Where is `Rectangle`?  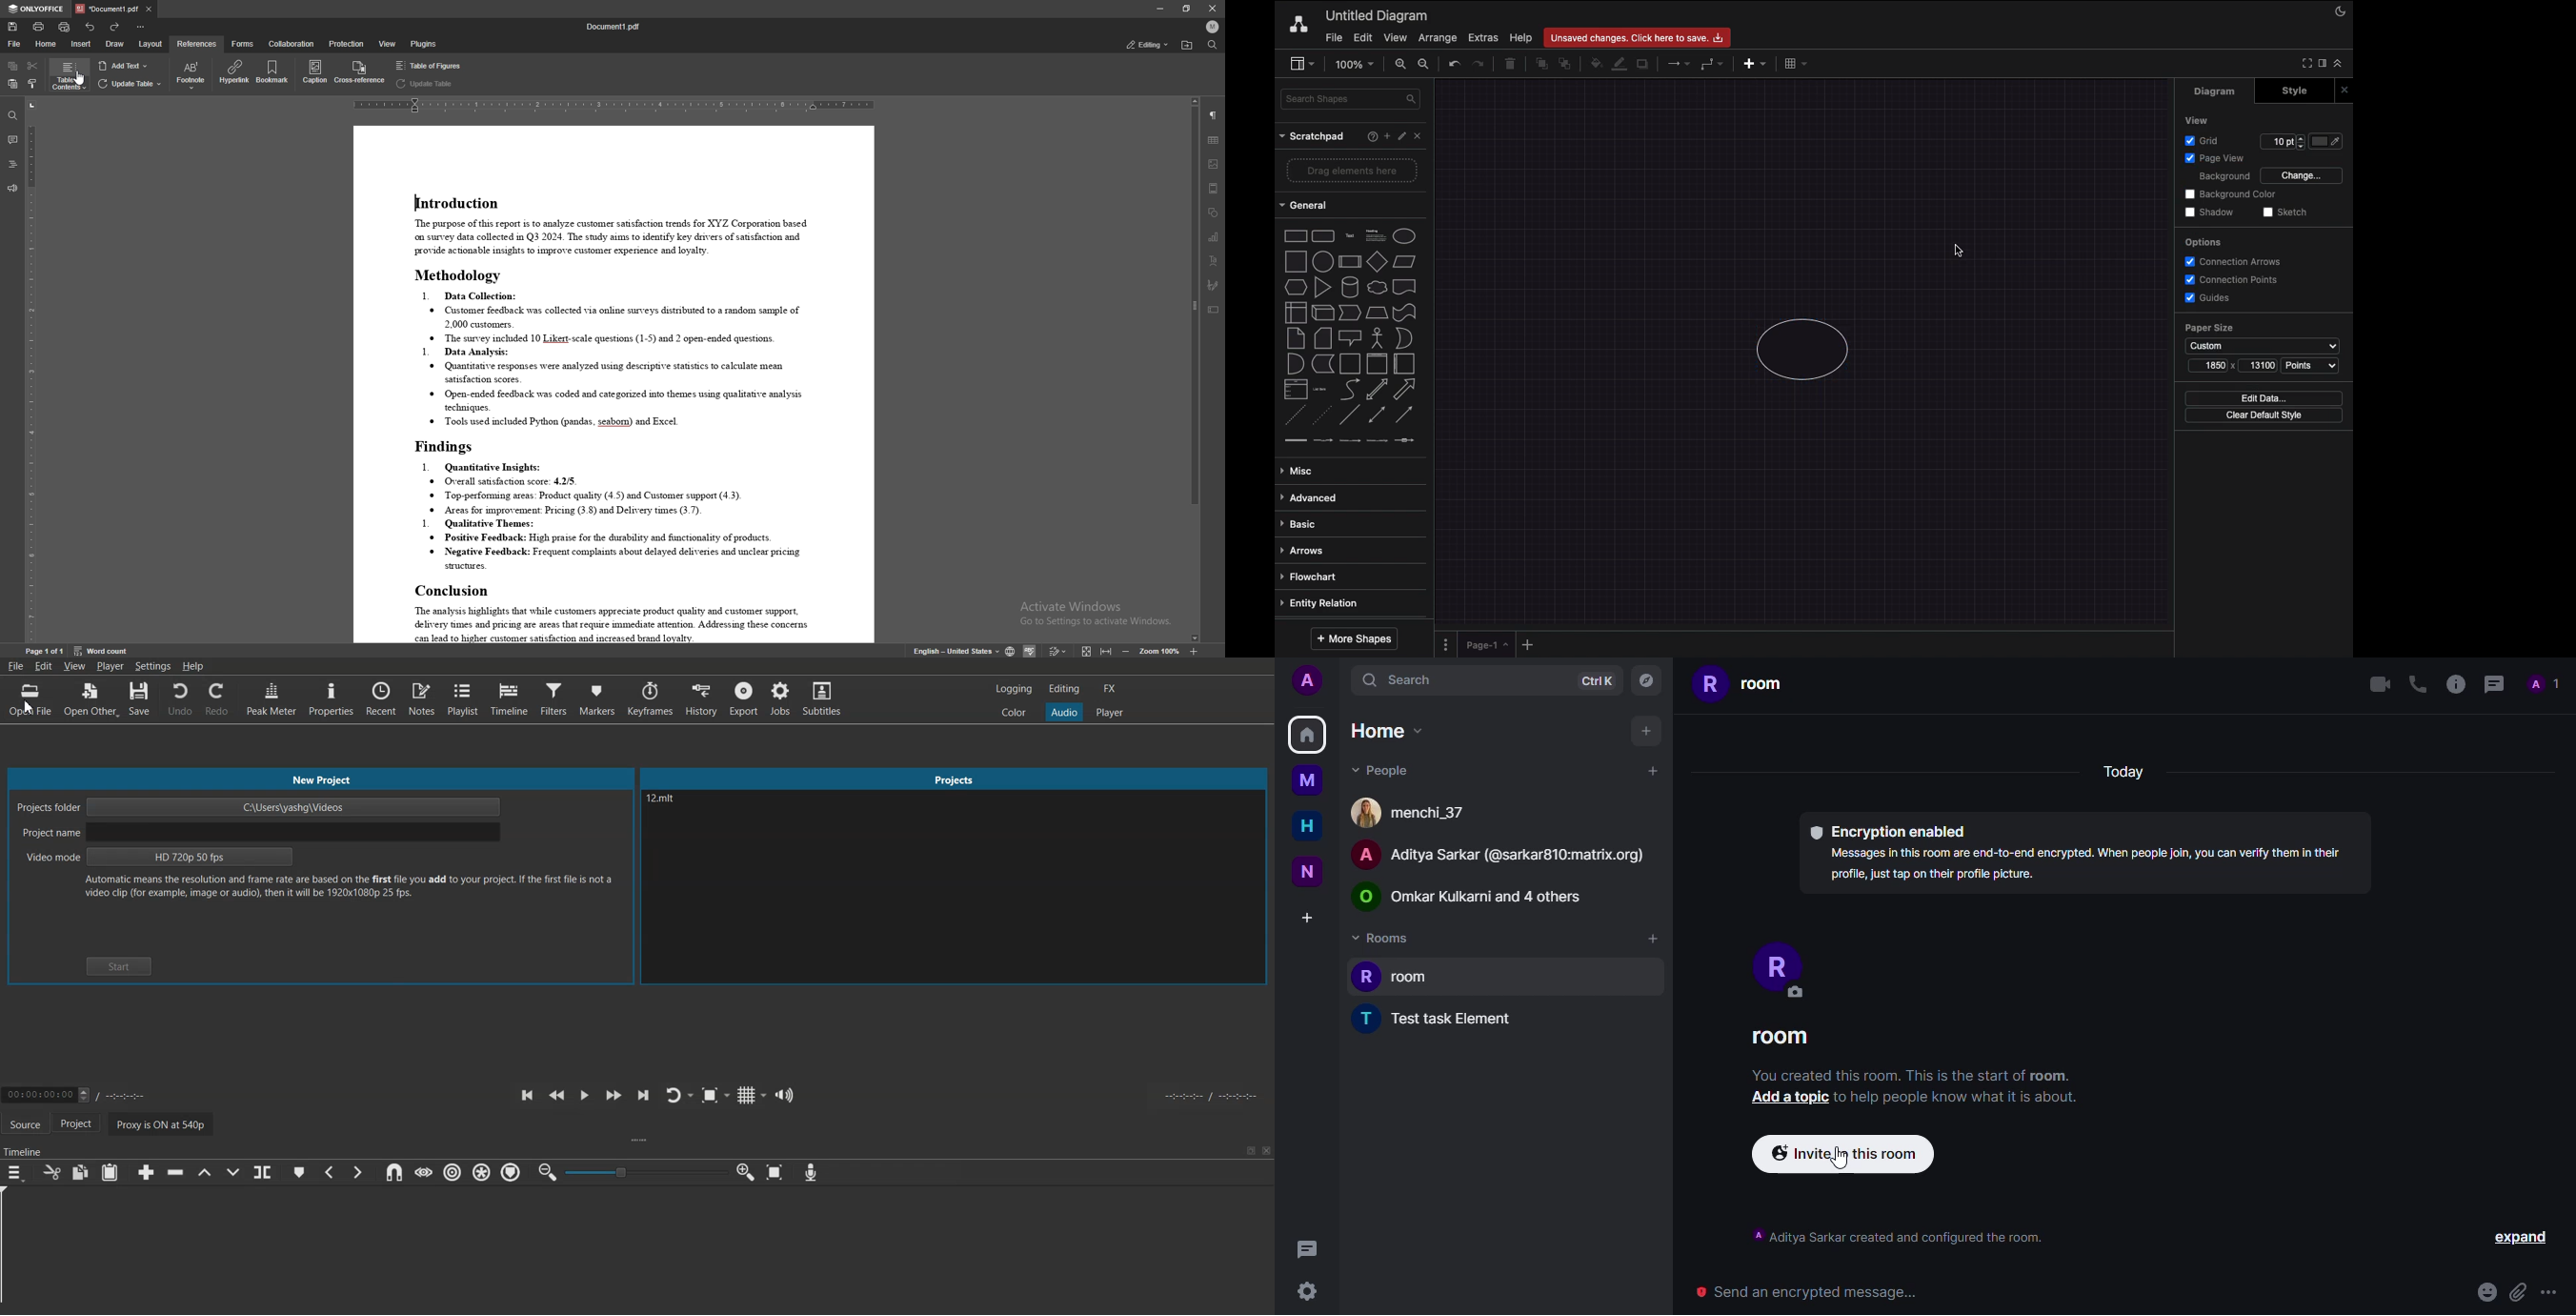
Rectangle is located at coordinates (1294, 235).